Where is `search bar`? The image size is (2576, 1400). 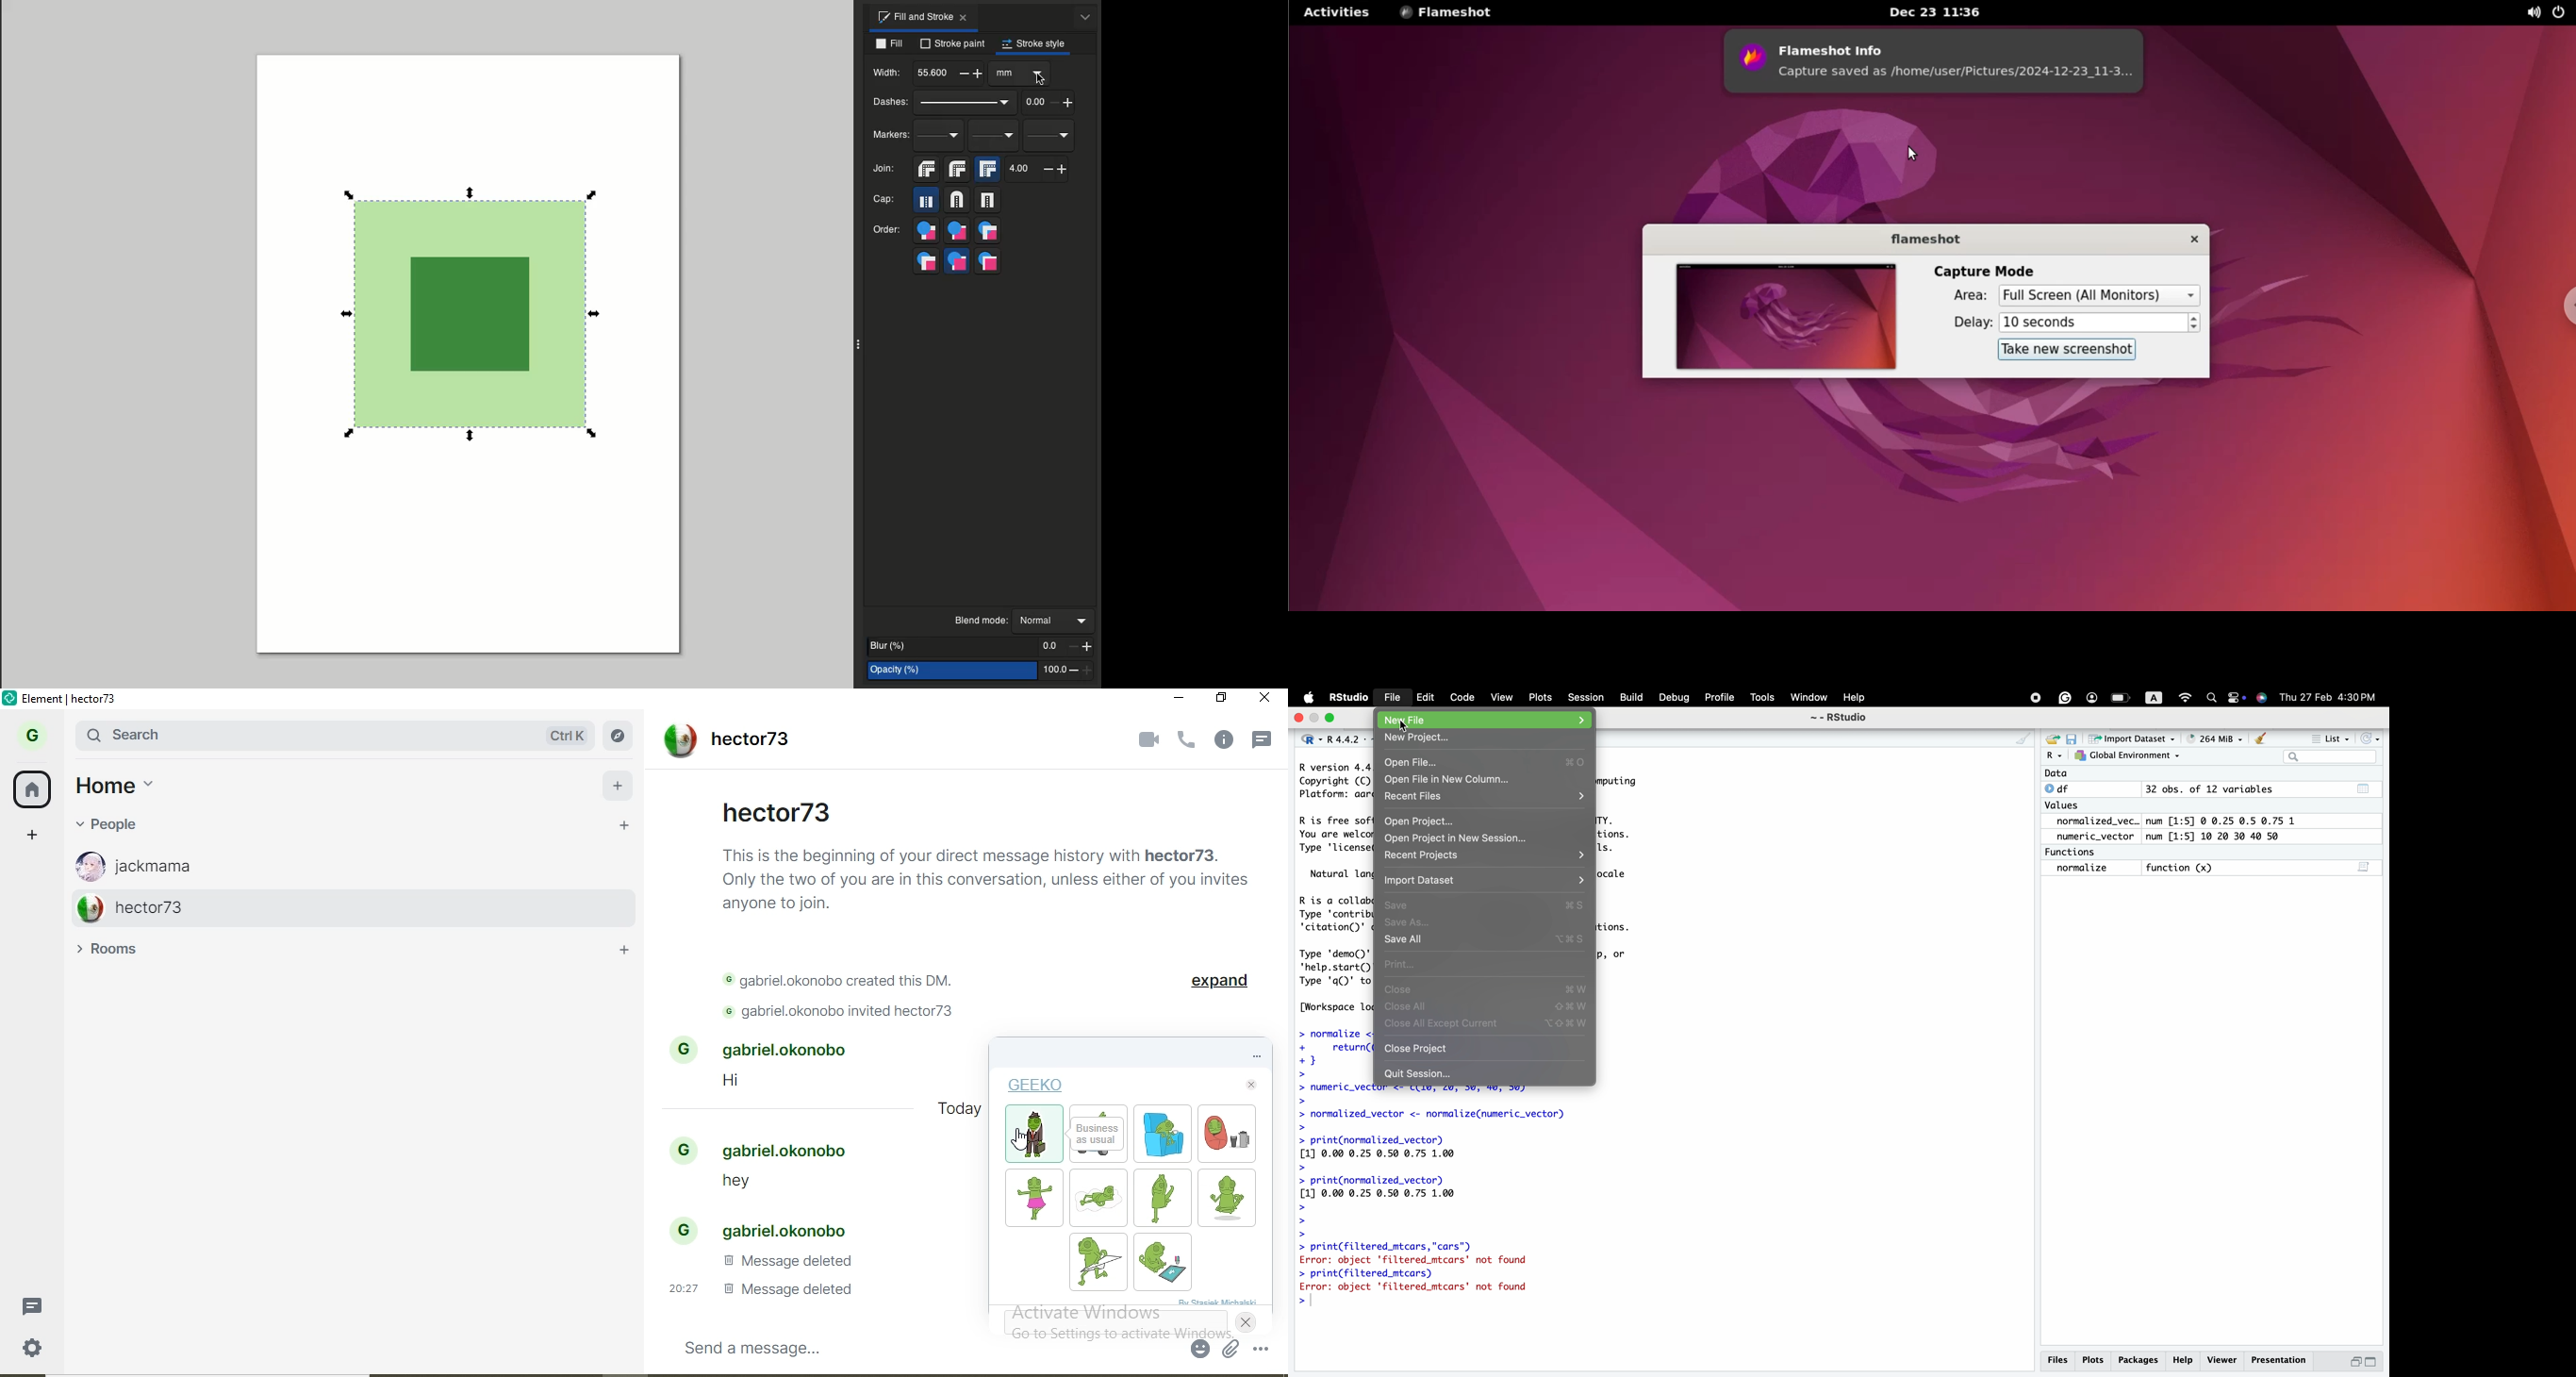
search bar is located at coordinates (289, 735).